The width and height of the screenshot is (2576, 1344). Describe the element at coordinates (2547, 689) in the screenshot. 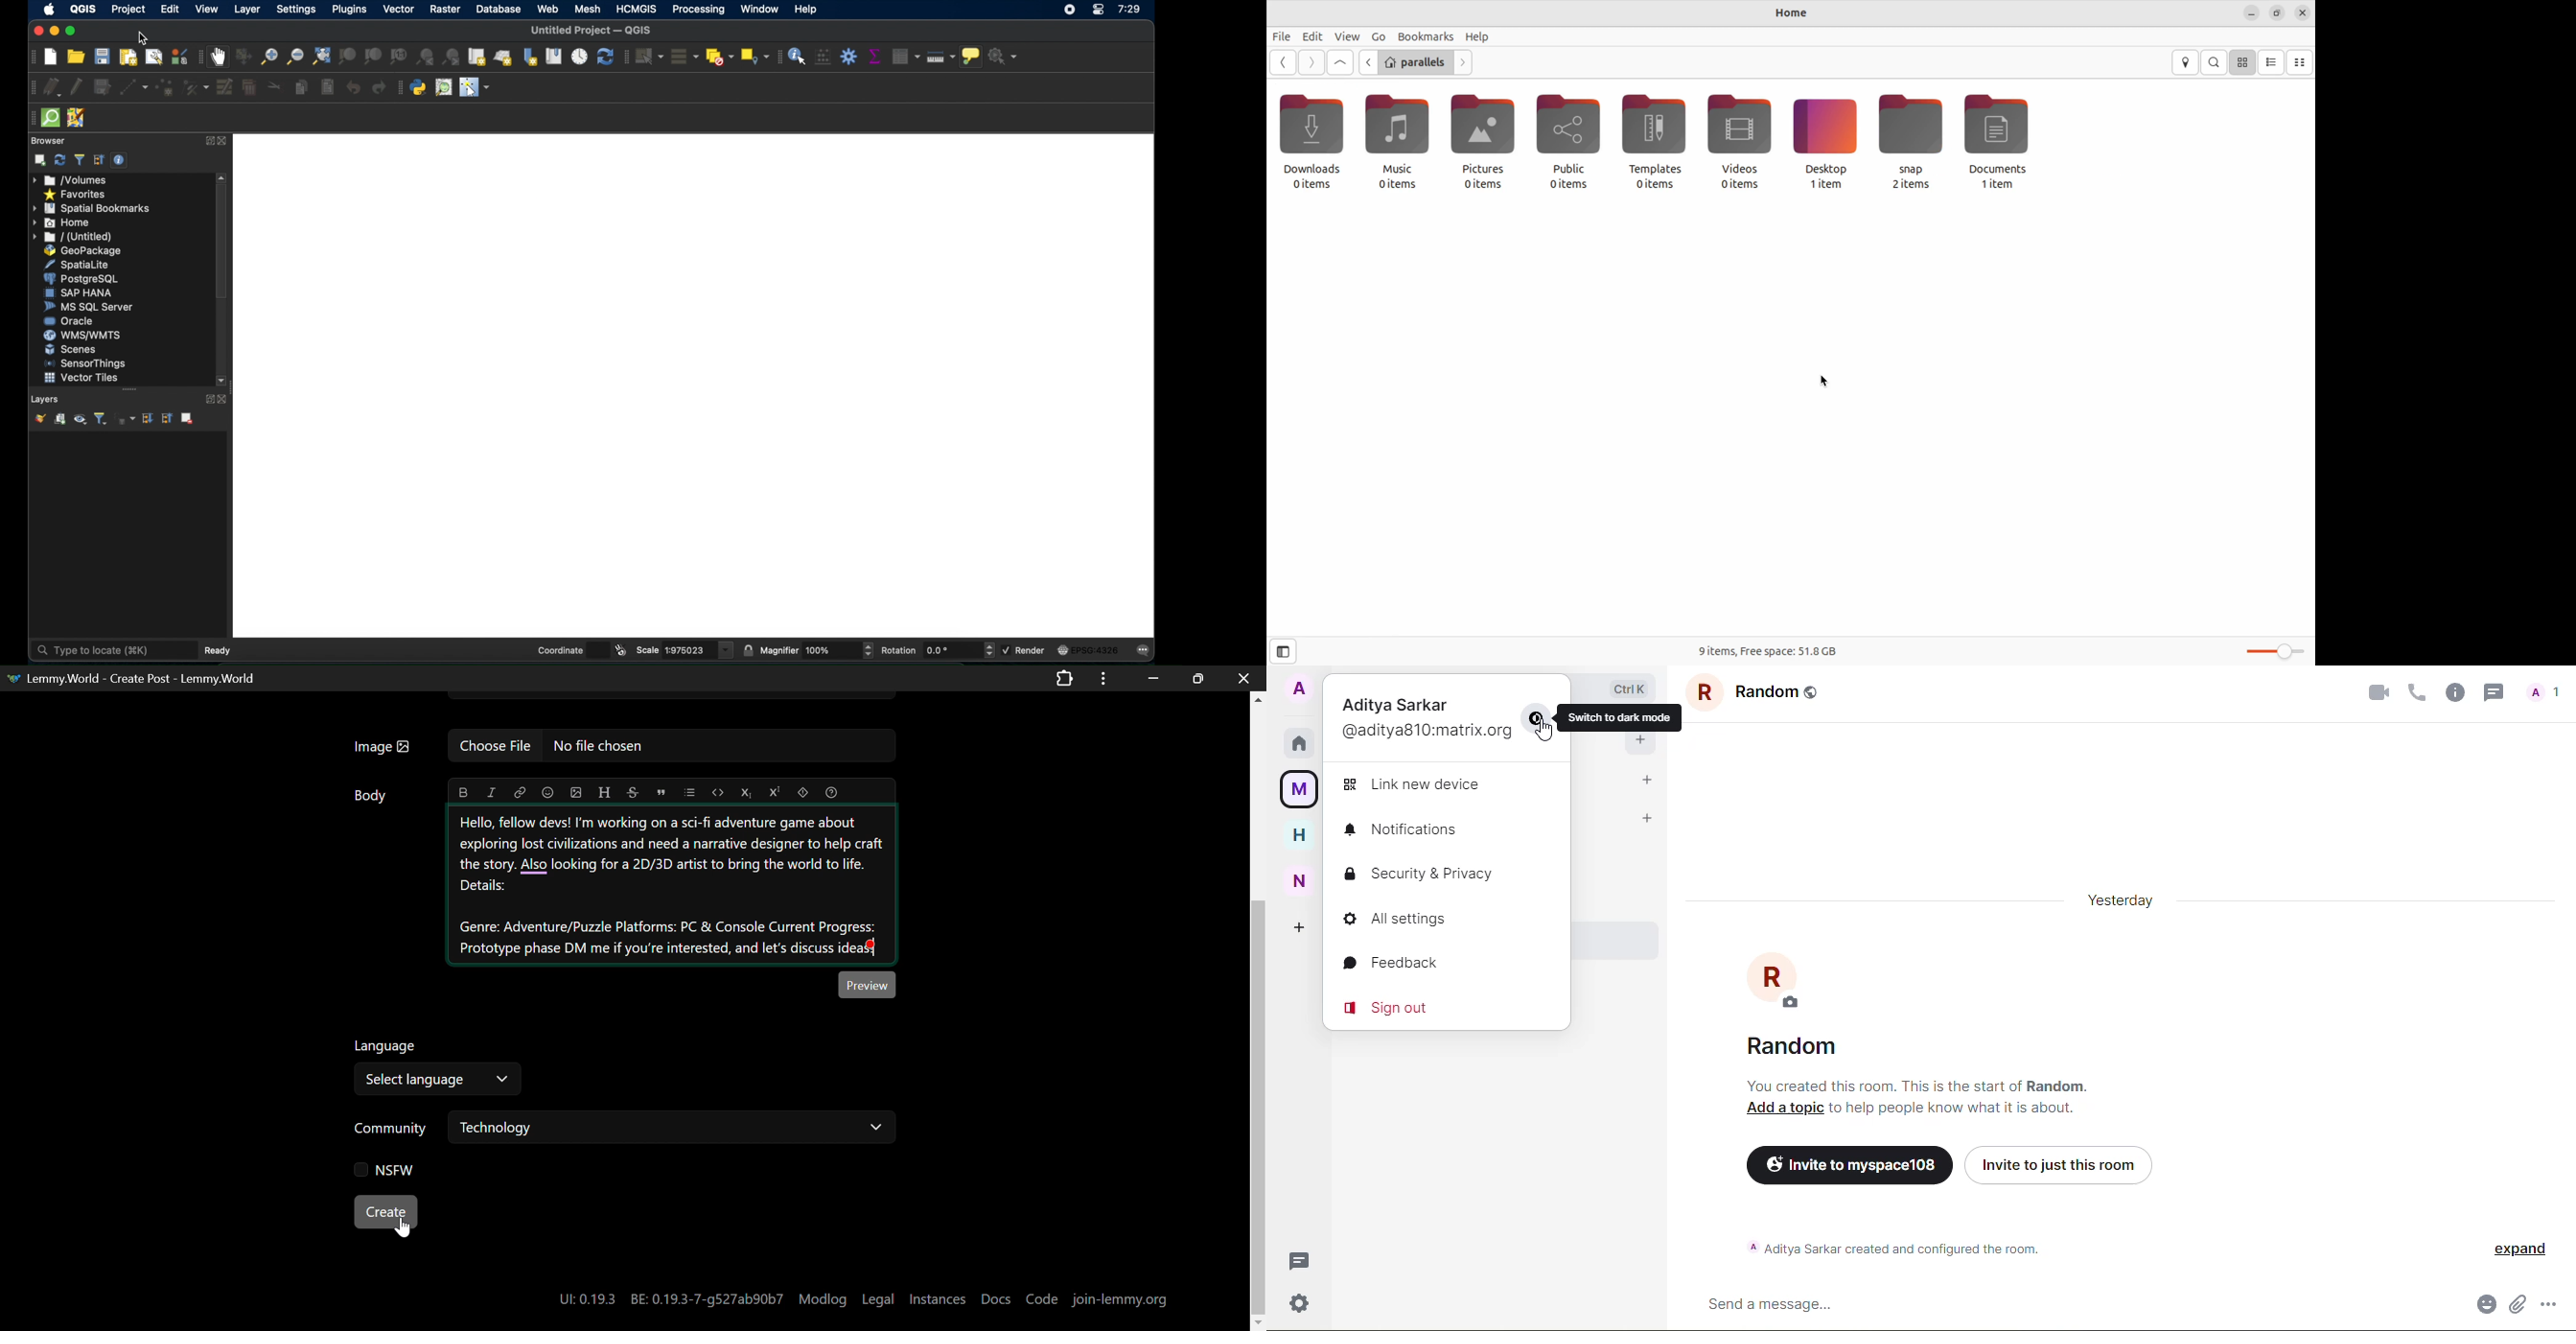

I see `profile` at that location.